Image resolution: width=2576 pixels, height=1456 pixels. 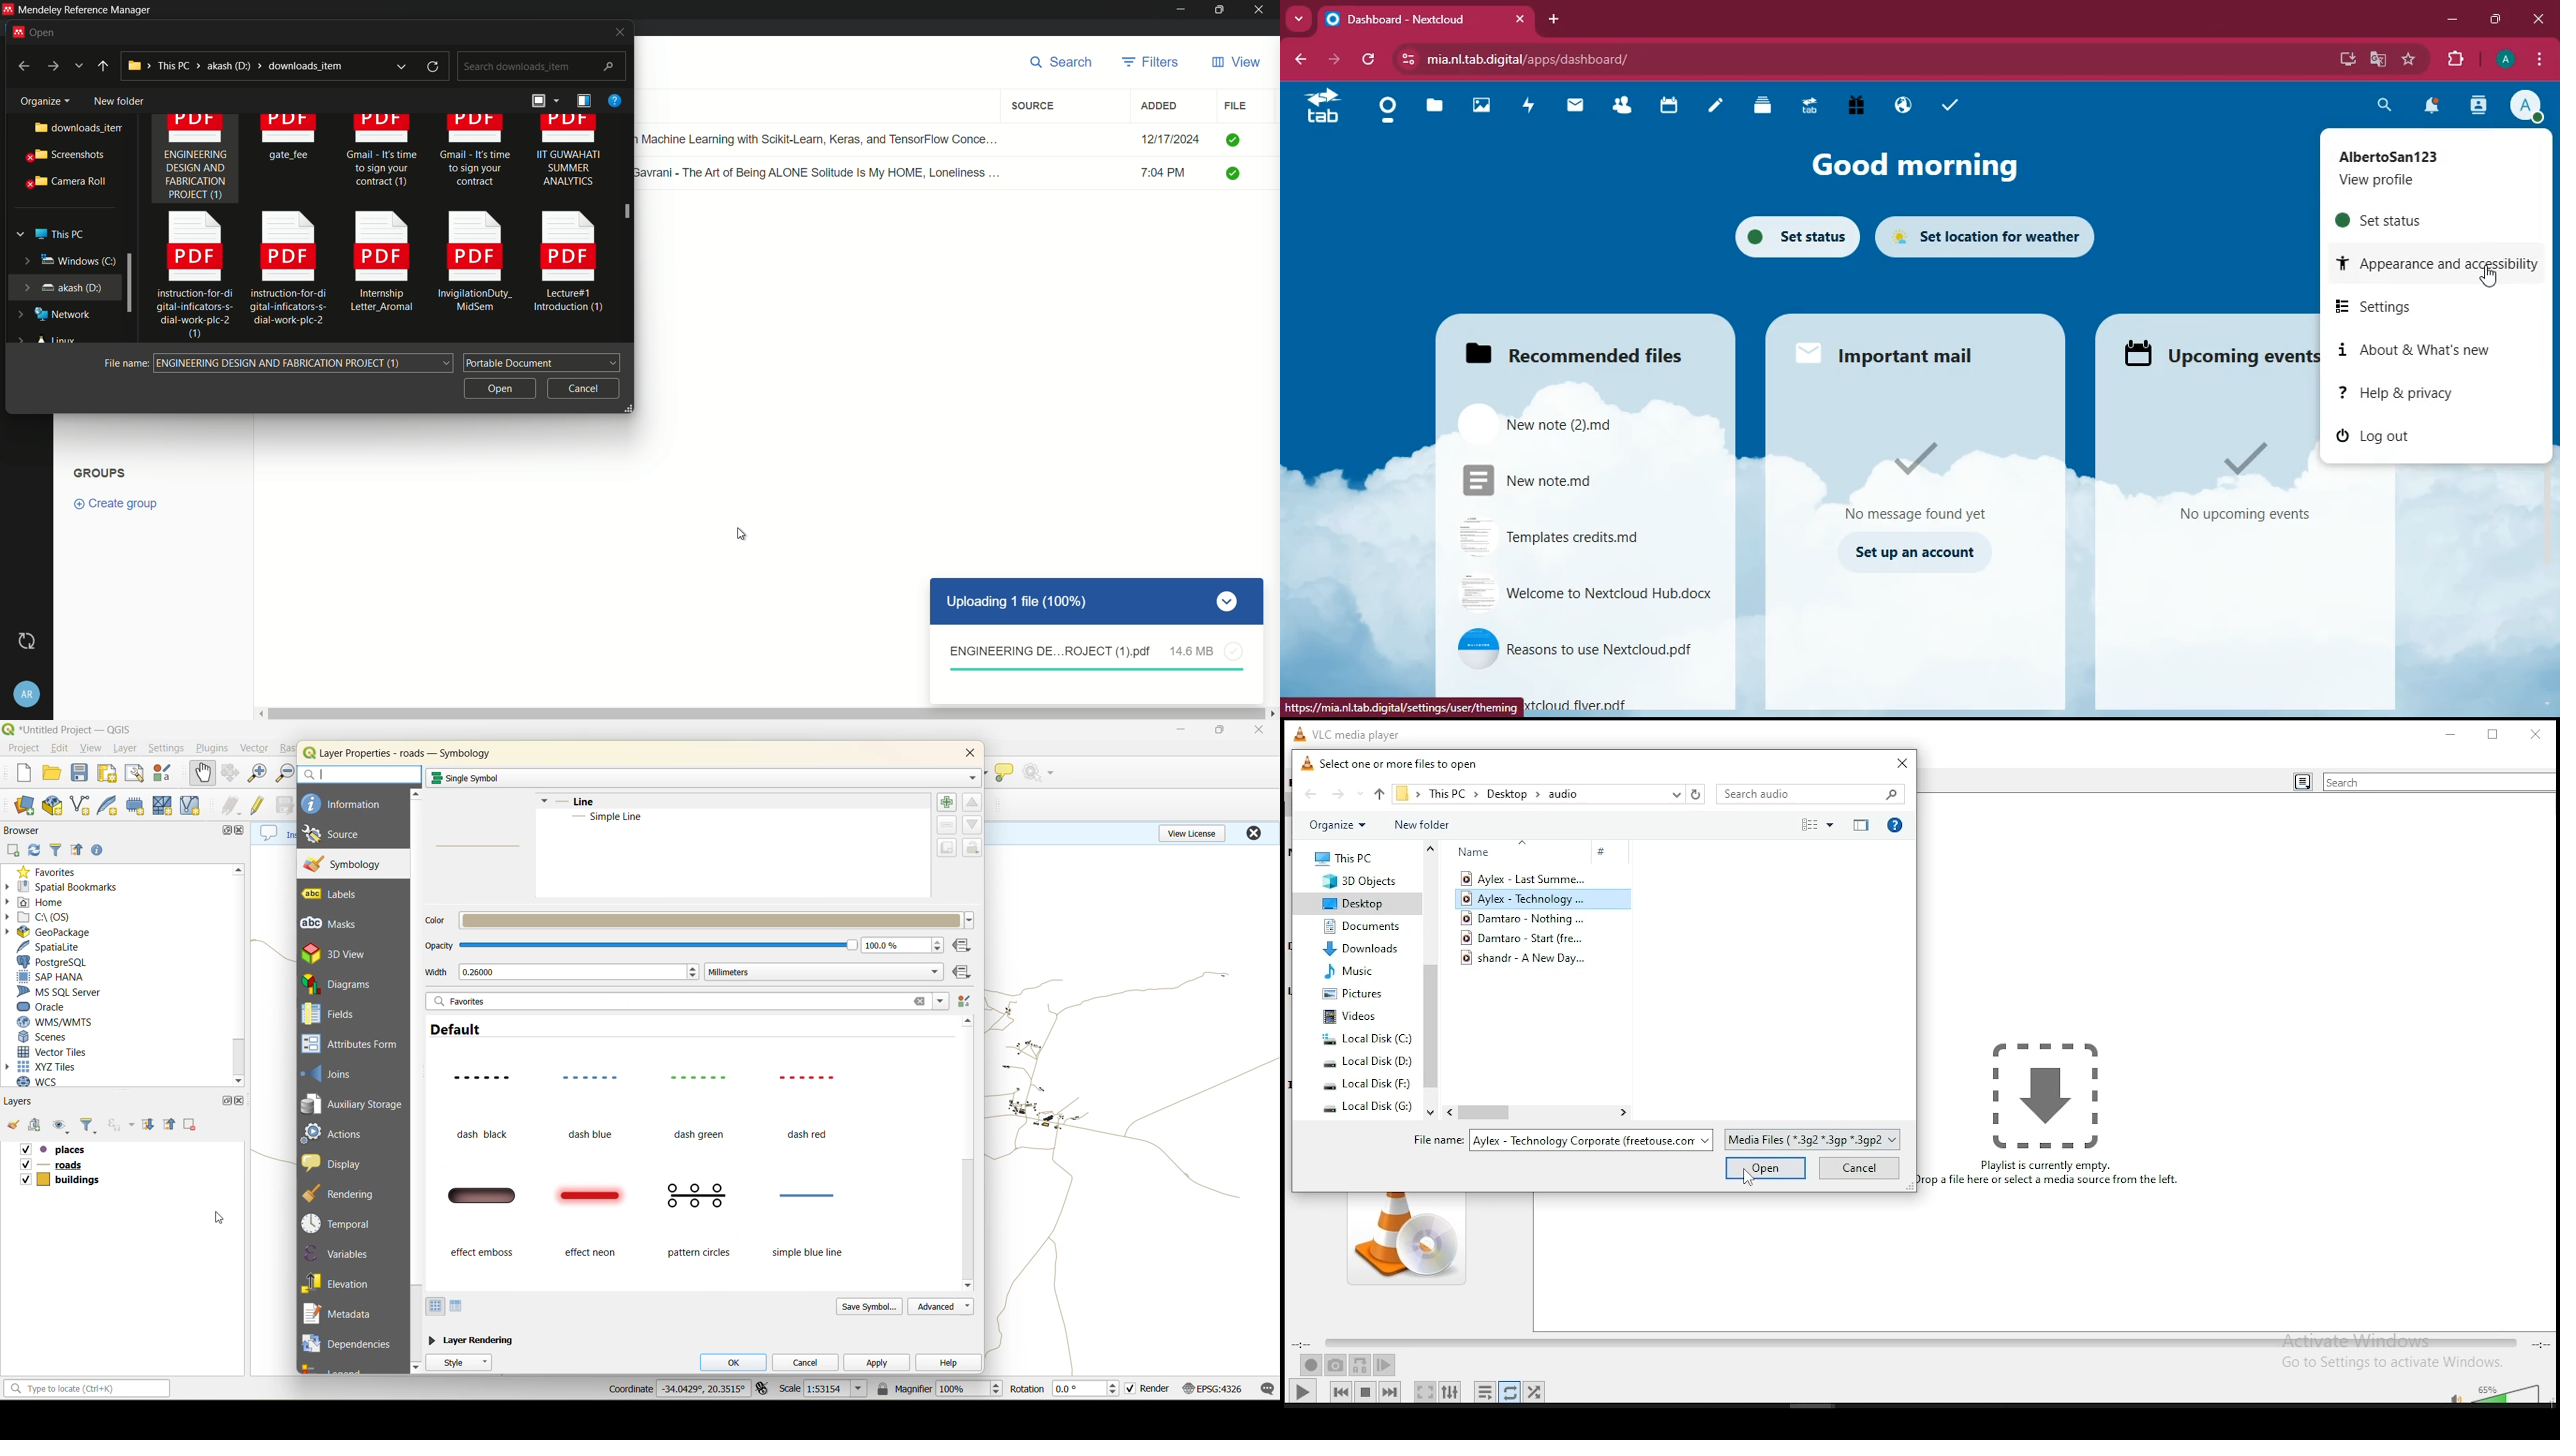 I want to click on spatial bookmarks, so click(x=73, y=887).